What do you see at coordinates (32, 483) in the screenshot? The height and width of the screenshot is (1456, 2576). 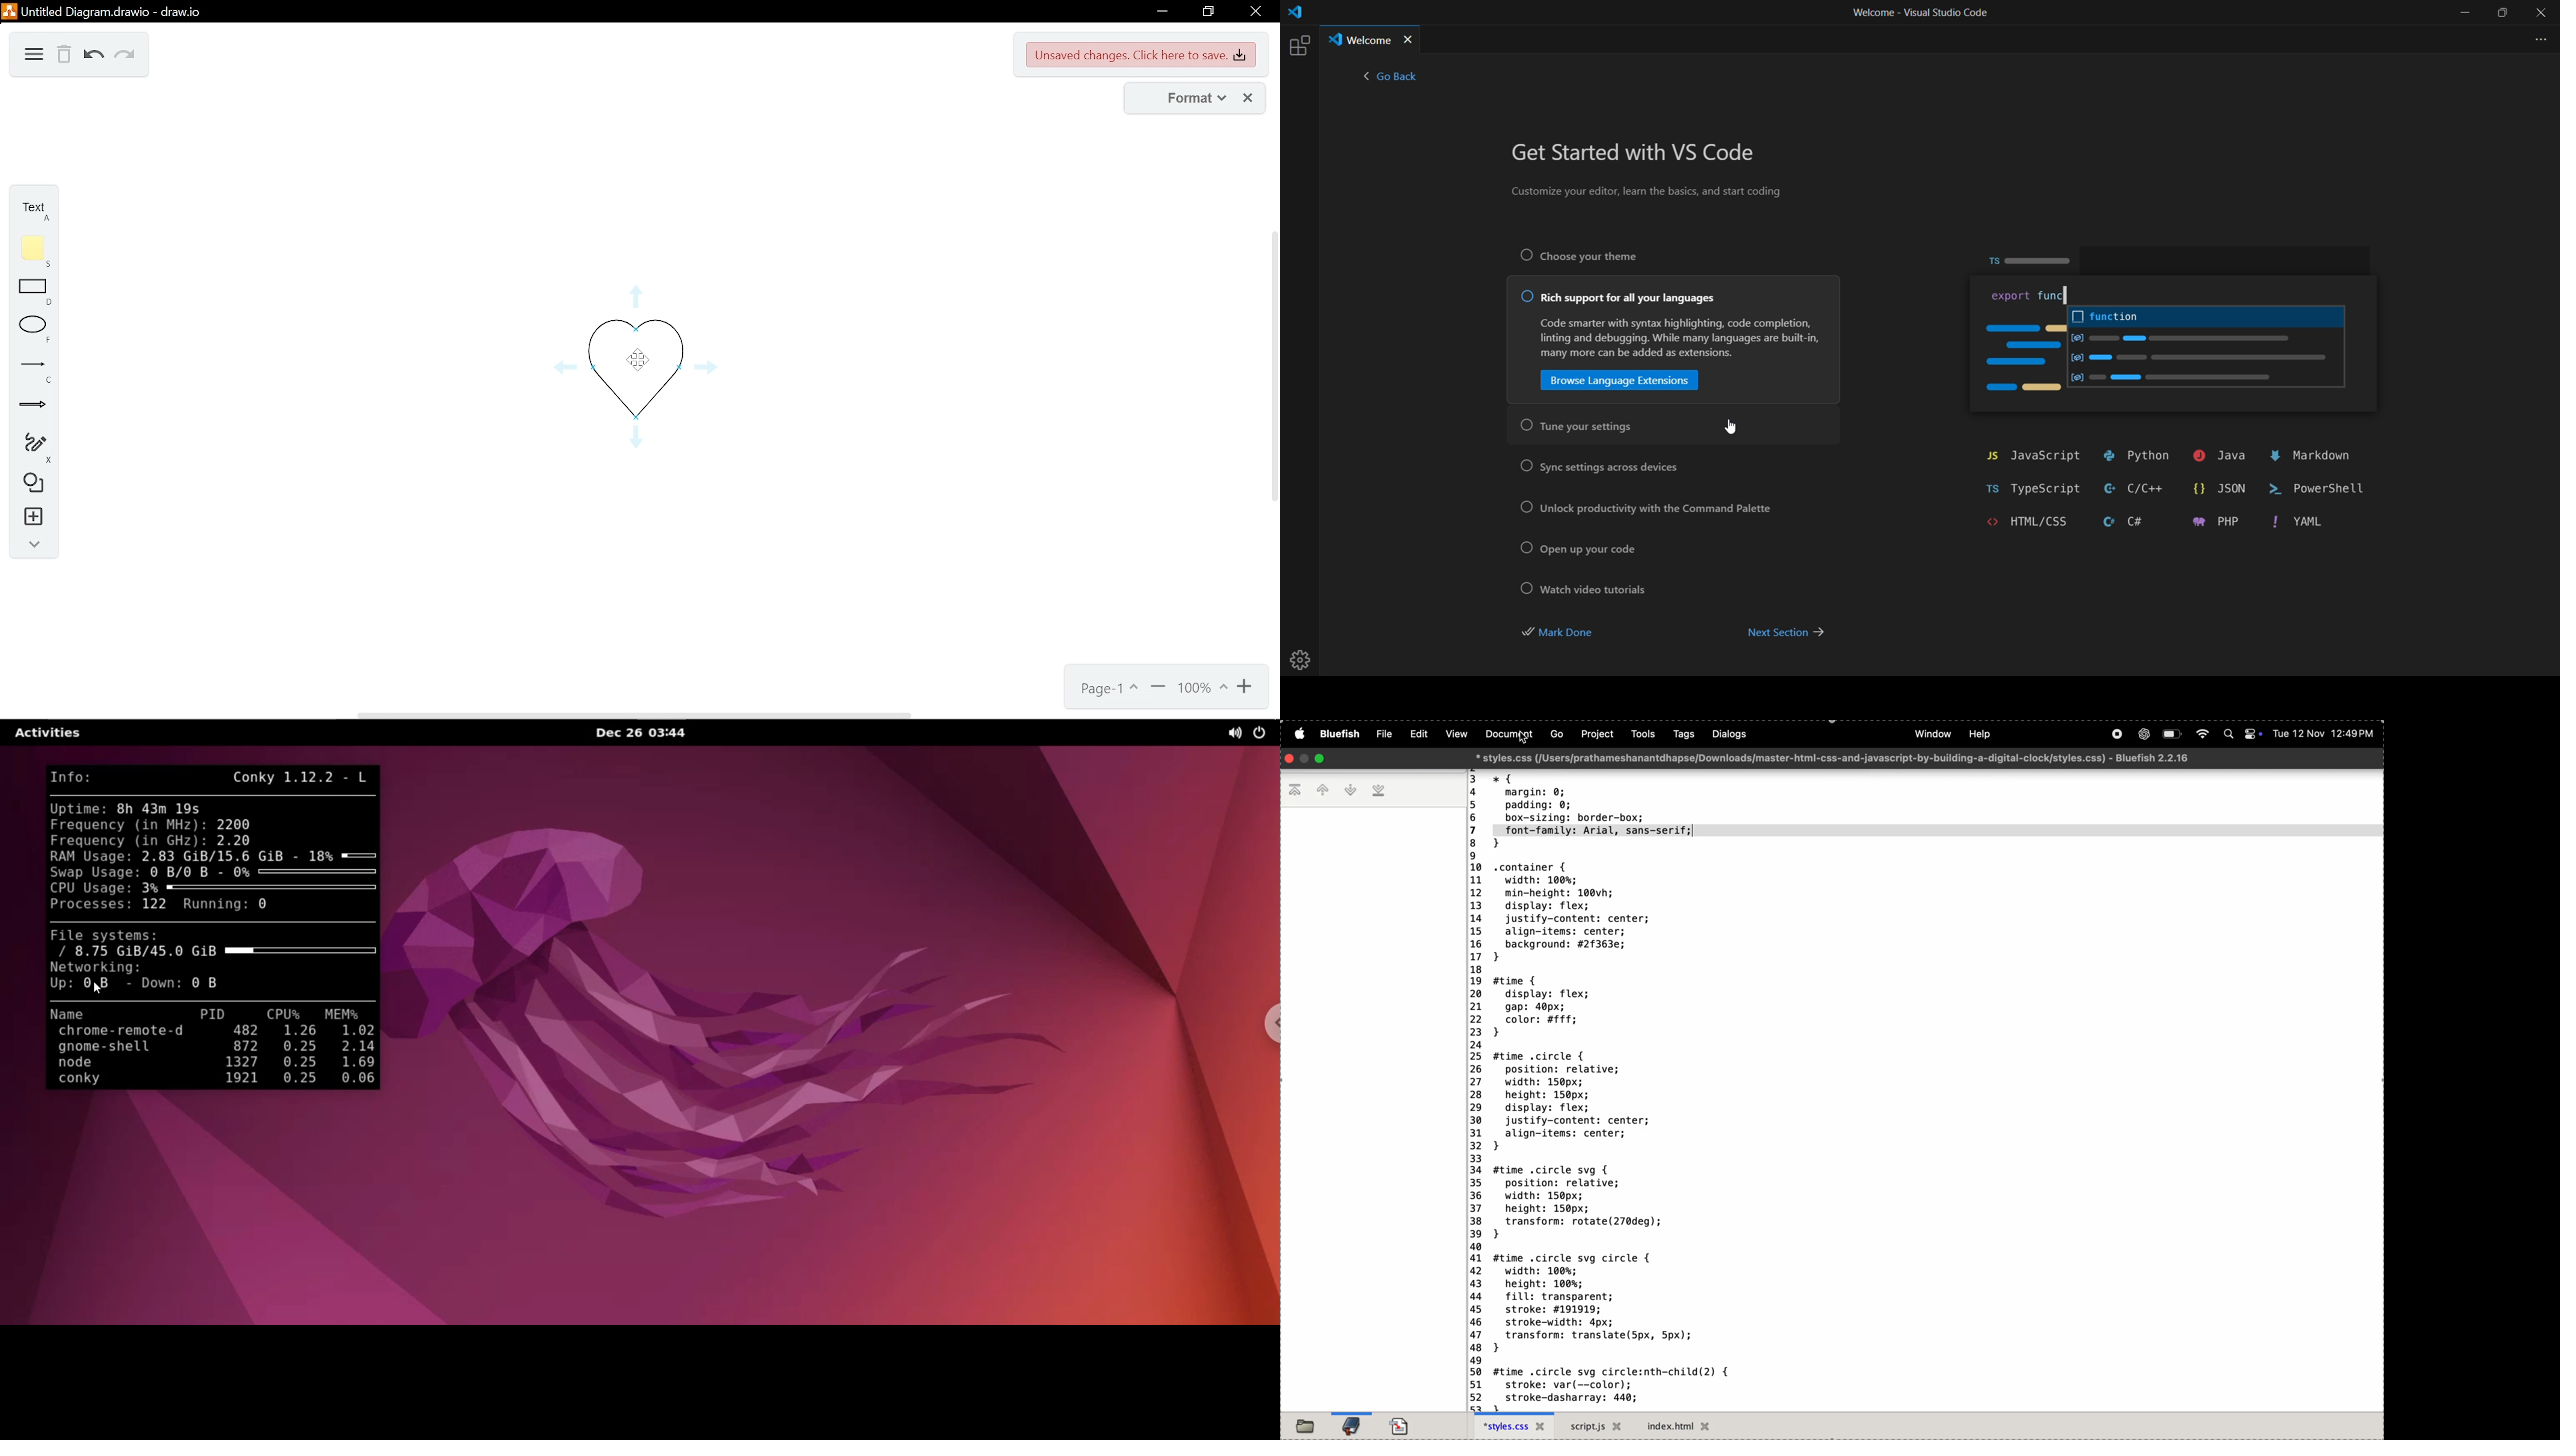 I see `shapes` at bounding box center [32, 483].